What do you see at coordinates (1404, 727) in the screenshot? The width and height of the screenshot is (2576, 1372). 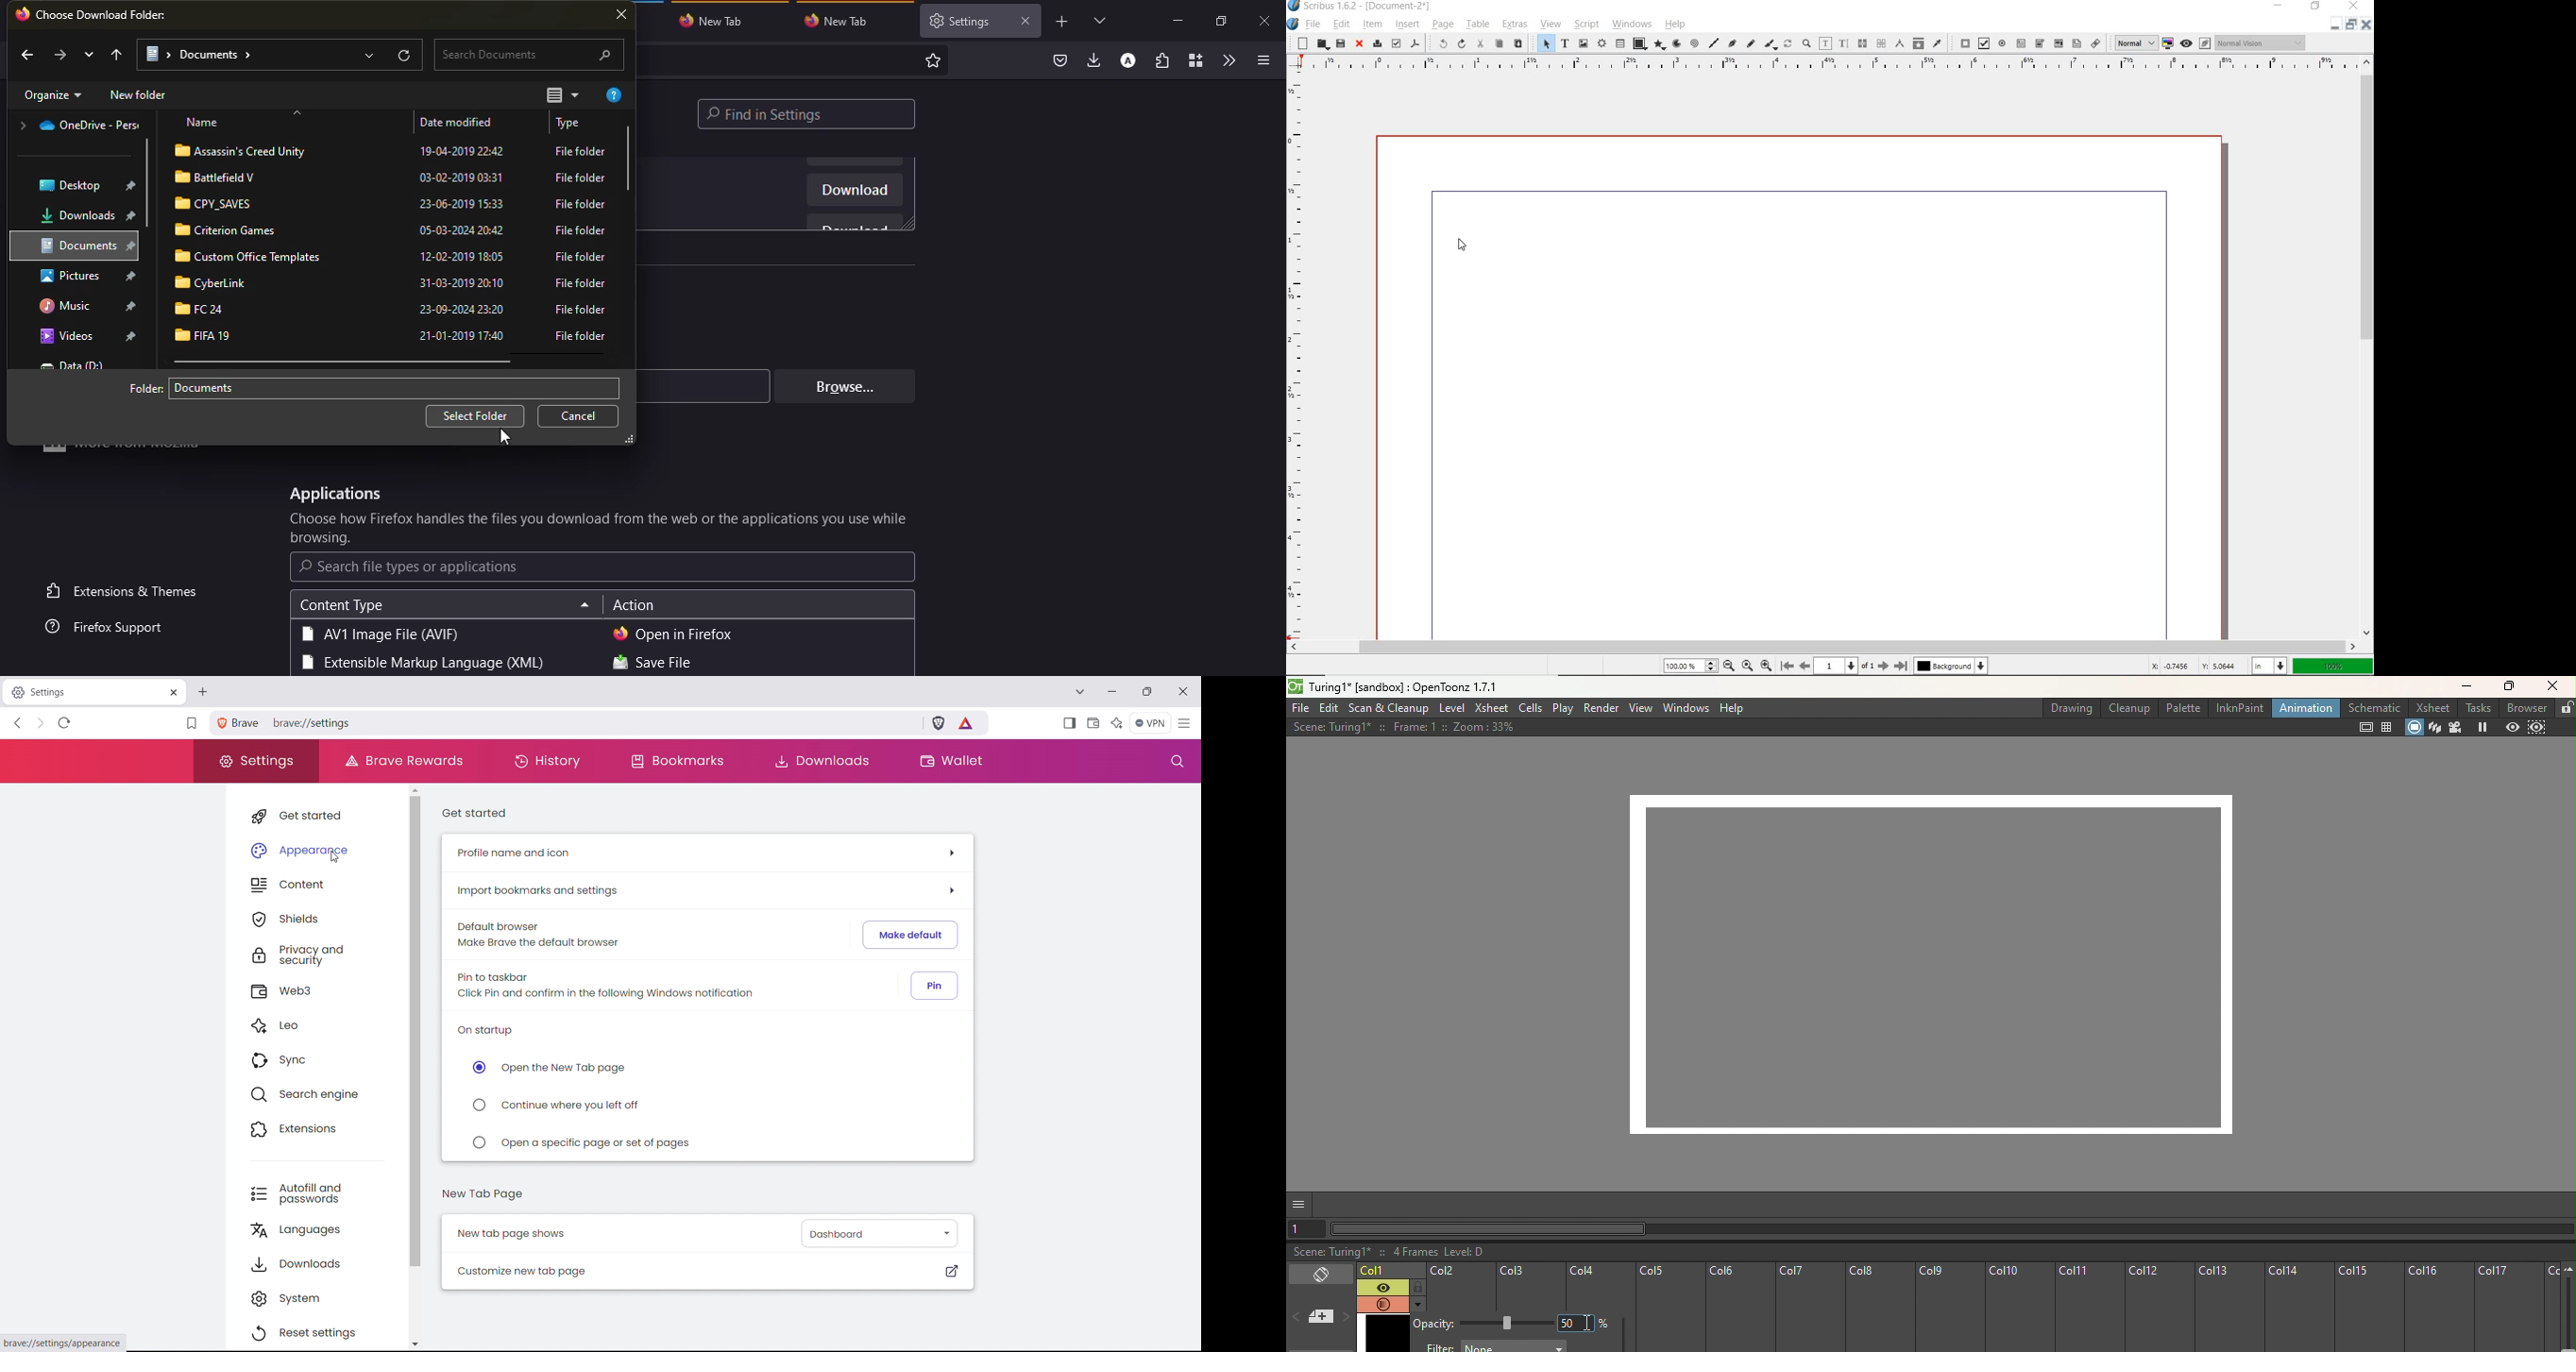 I see `Scene: Turing1* :: Frame: 1 :: Zoom: 33%` at bounding box center [1404, 727].